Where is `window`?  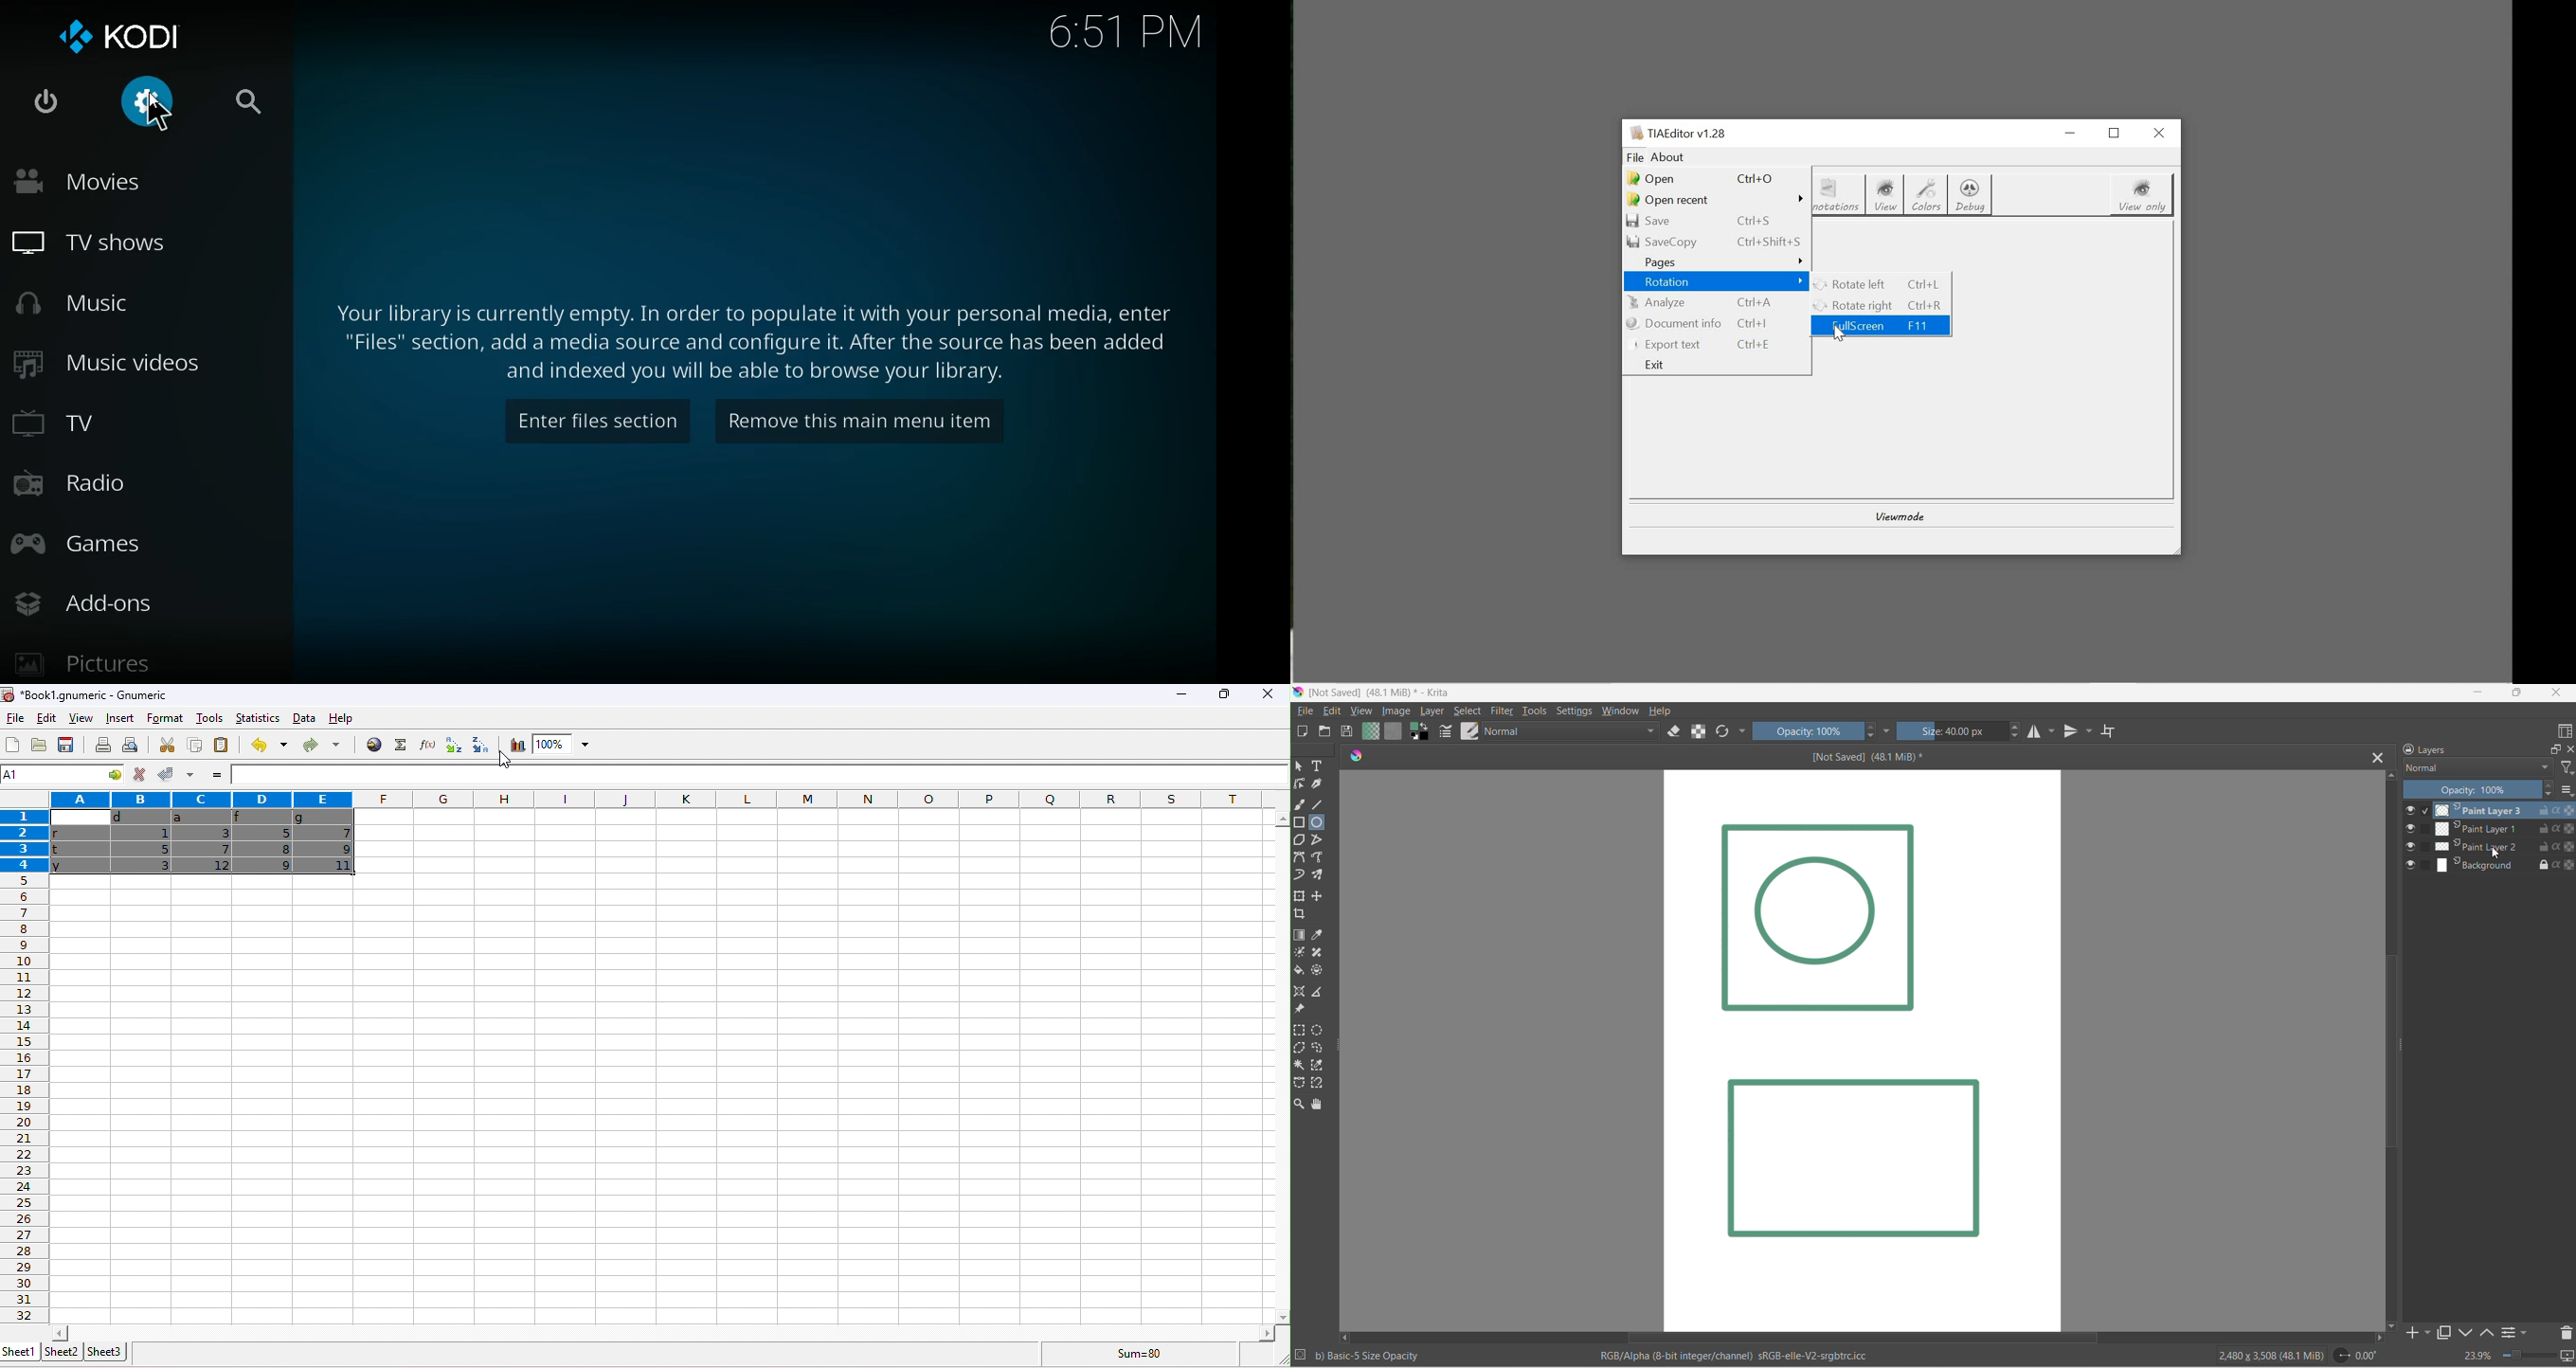
window is located at coordinates (1622, 711).